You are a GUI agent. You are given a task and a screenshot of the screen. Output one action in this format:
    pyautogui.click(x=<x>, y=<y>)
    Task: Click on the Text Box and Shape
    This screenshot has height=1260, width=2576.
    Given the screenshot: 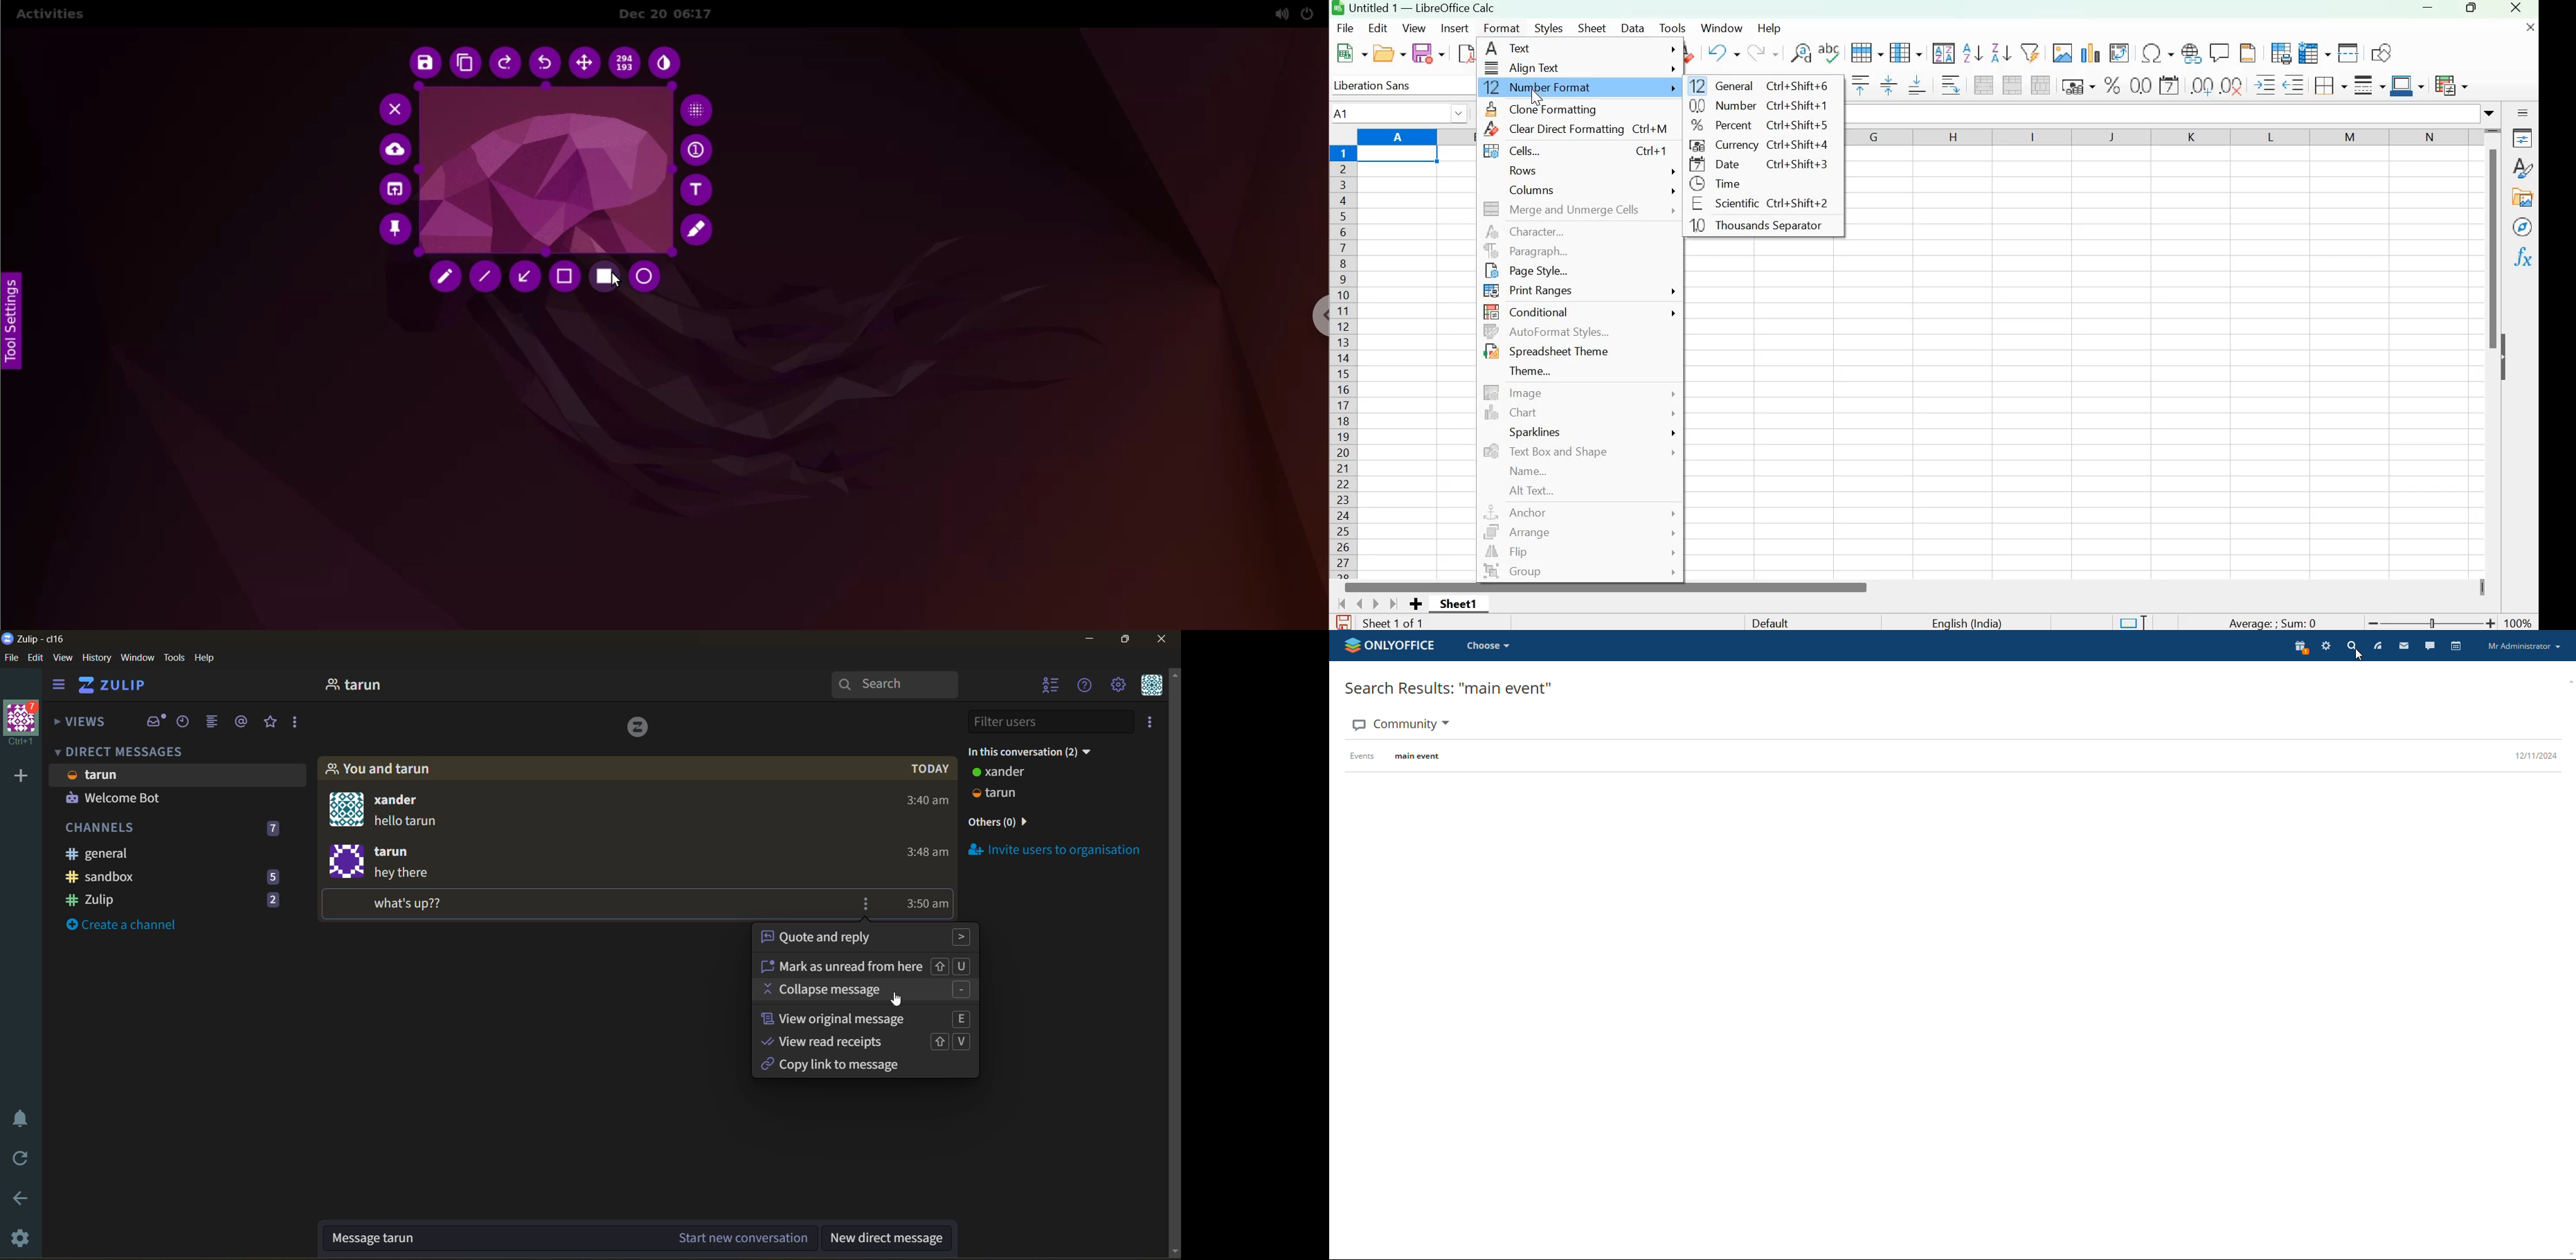 What is the action you would take?
    pyautogui.click(x=1550, y=451)
    